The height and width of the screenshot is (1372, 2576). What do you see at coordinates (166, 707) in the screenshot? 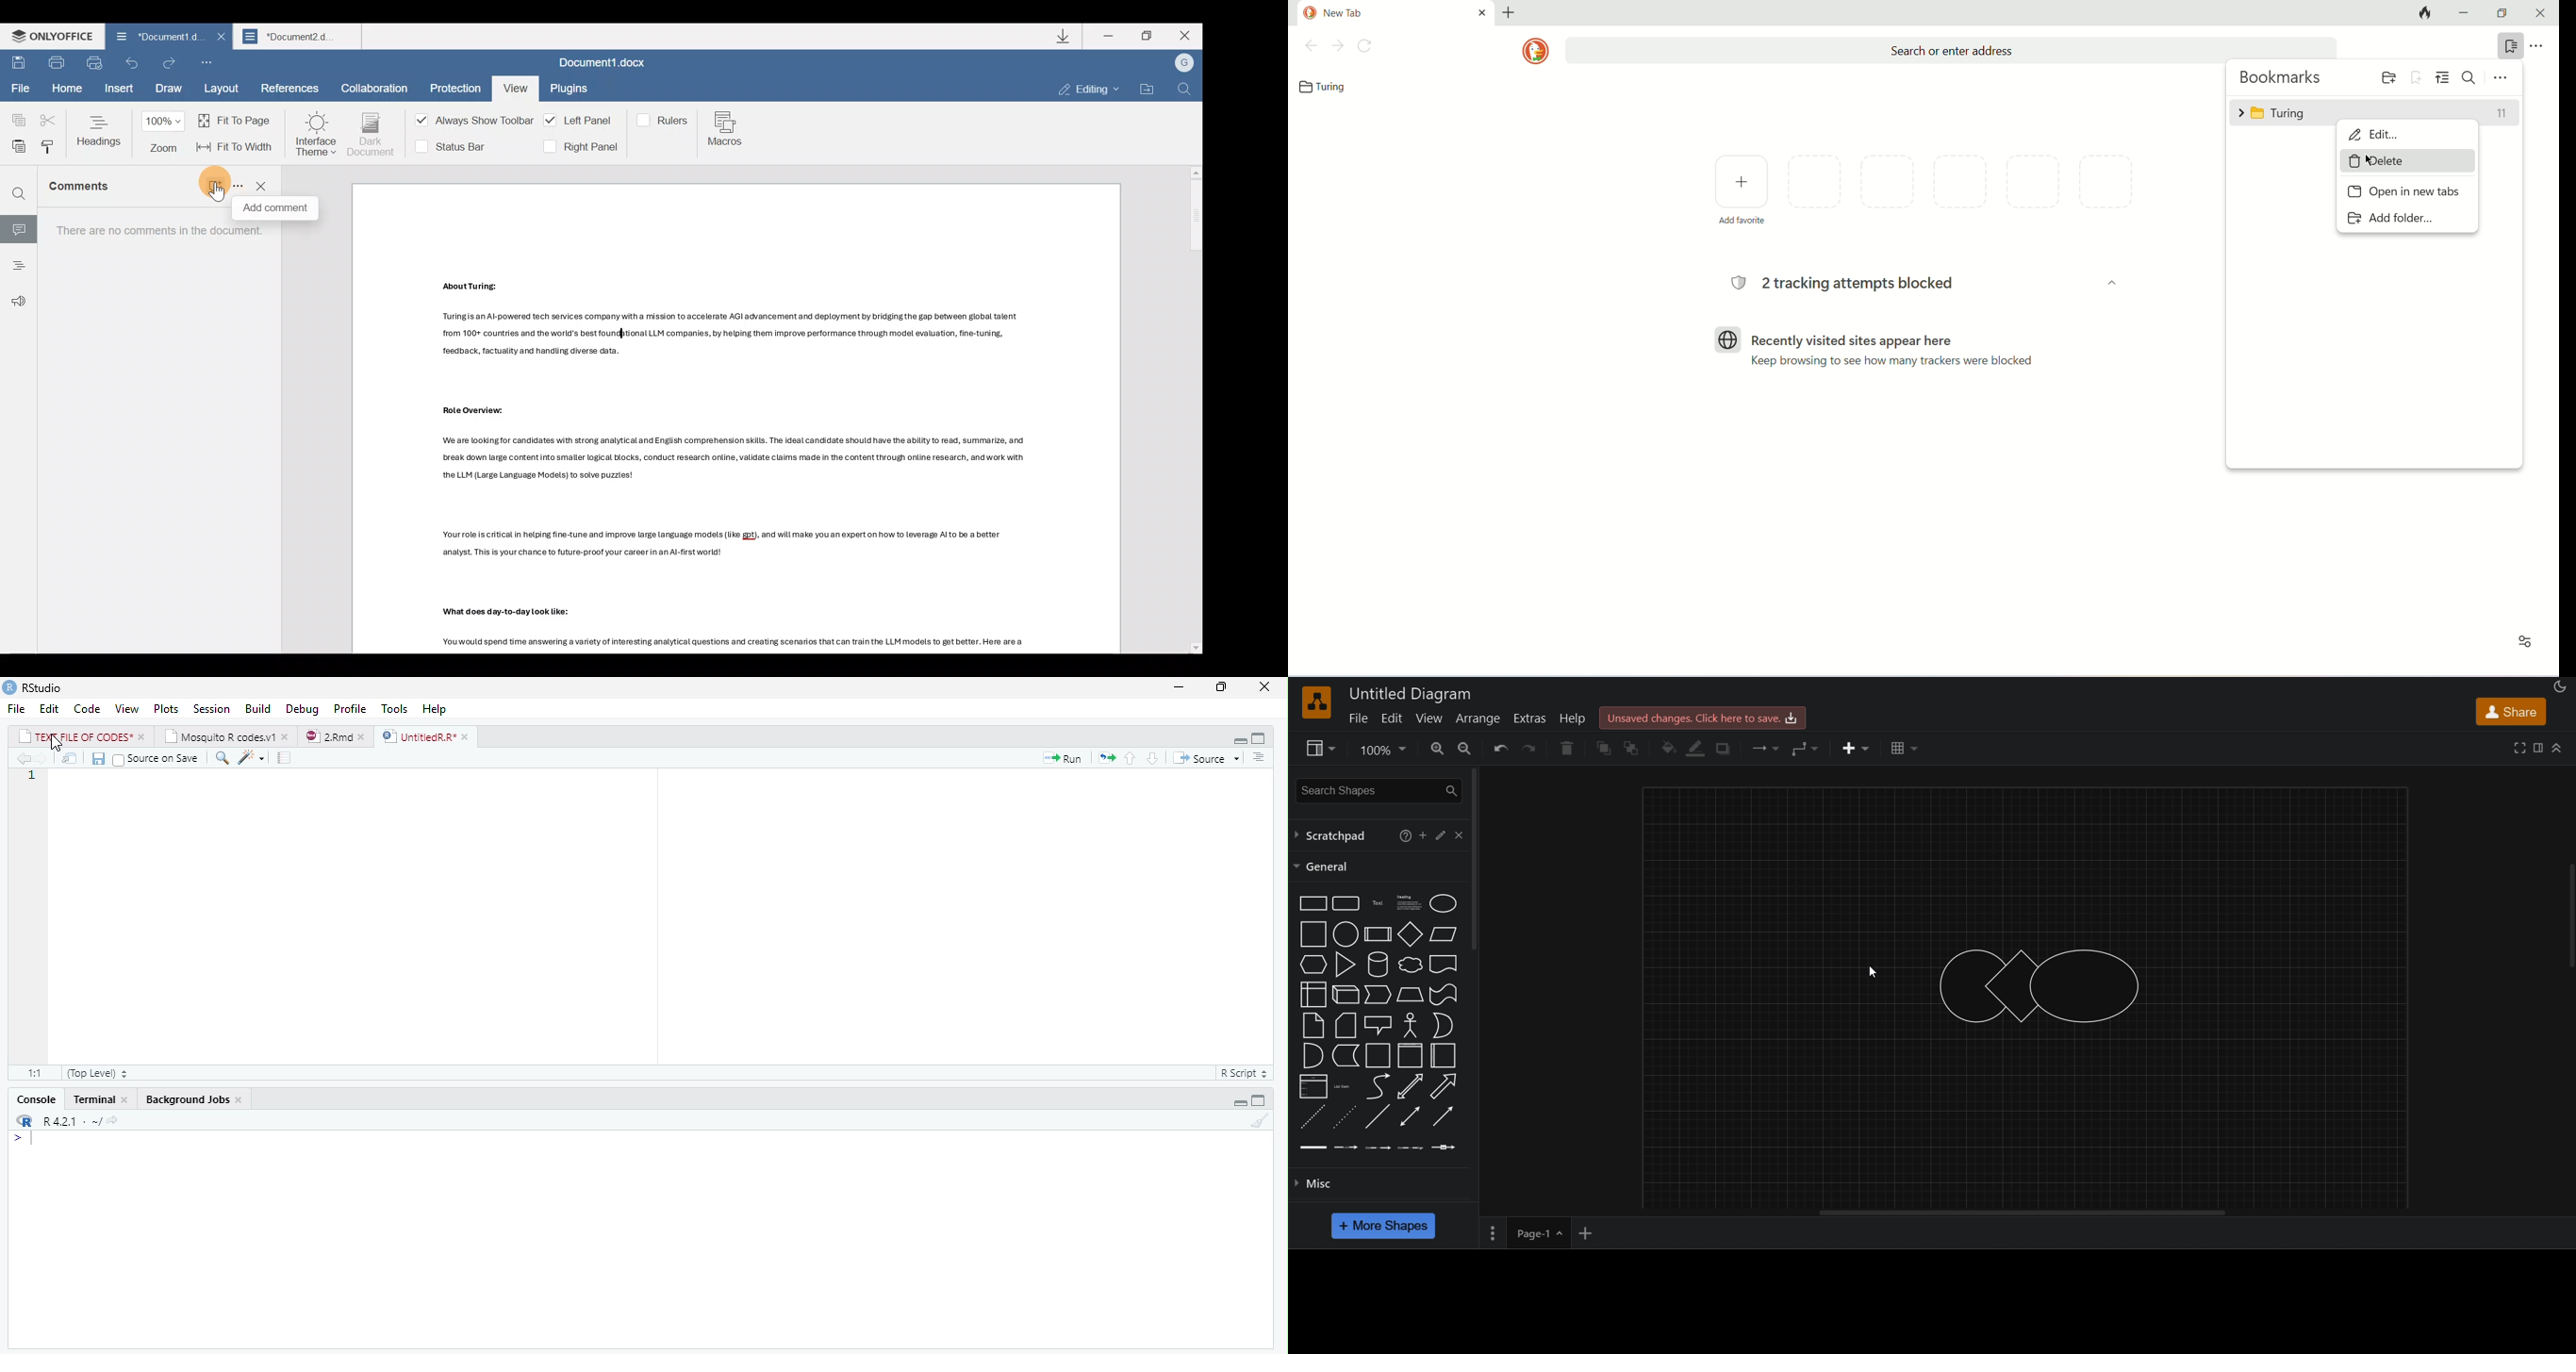
I see `Plots` at bounding box center [166, 707].